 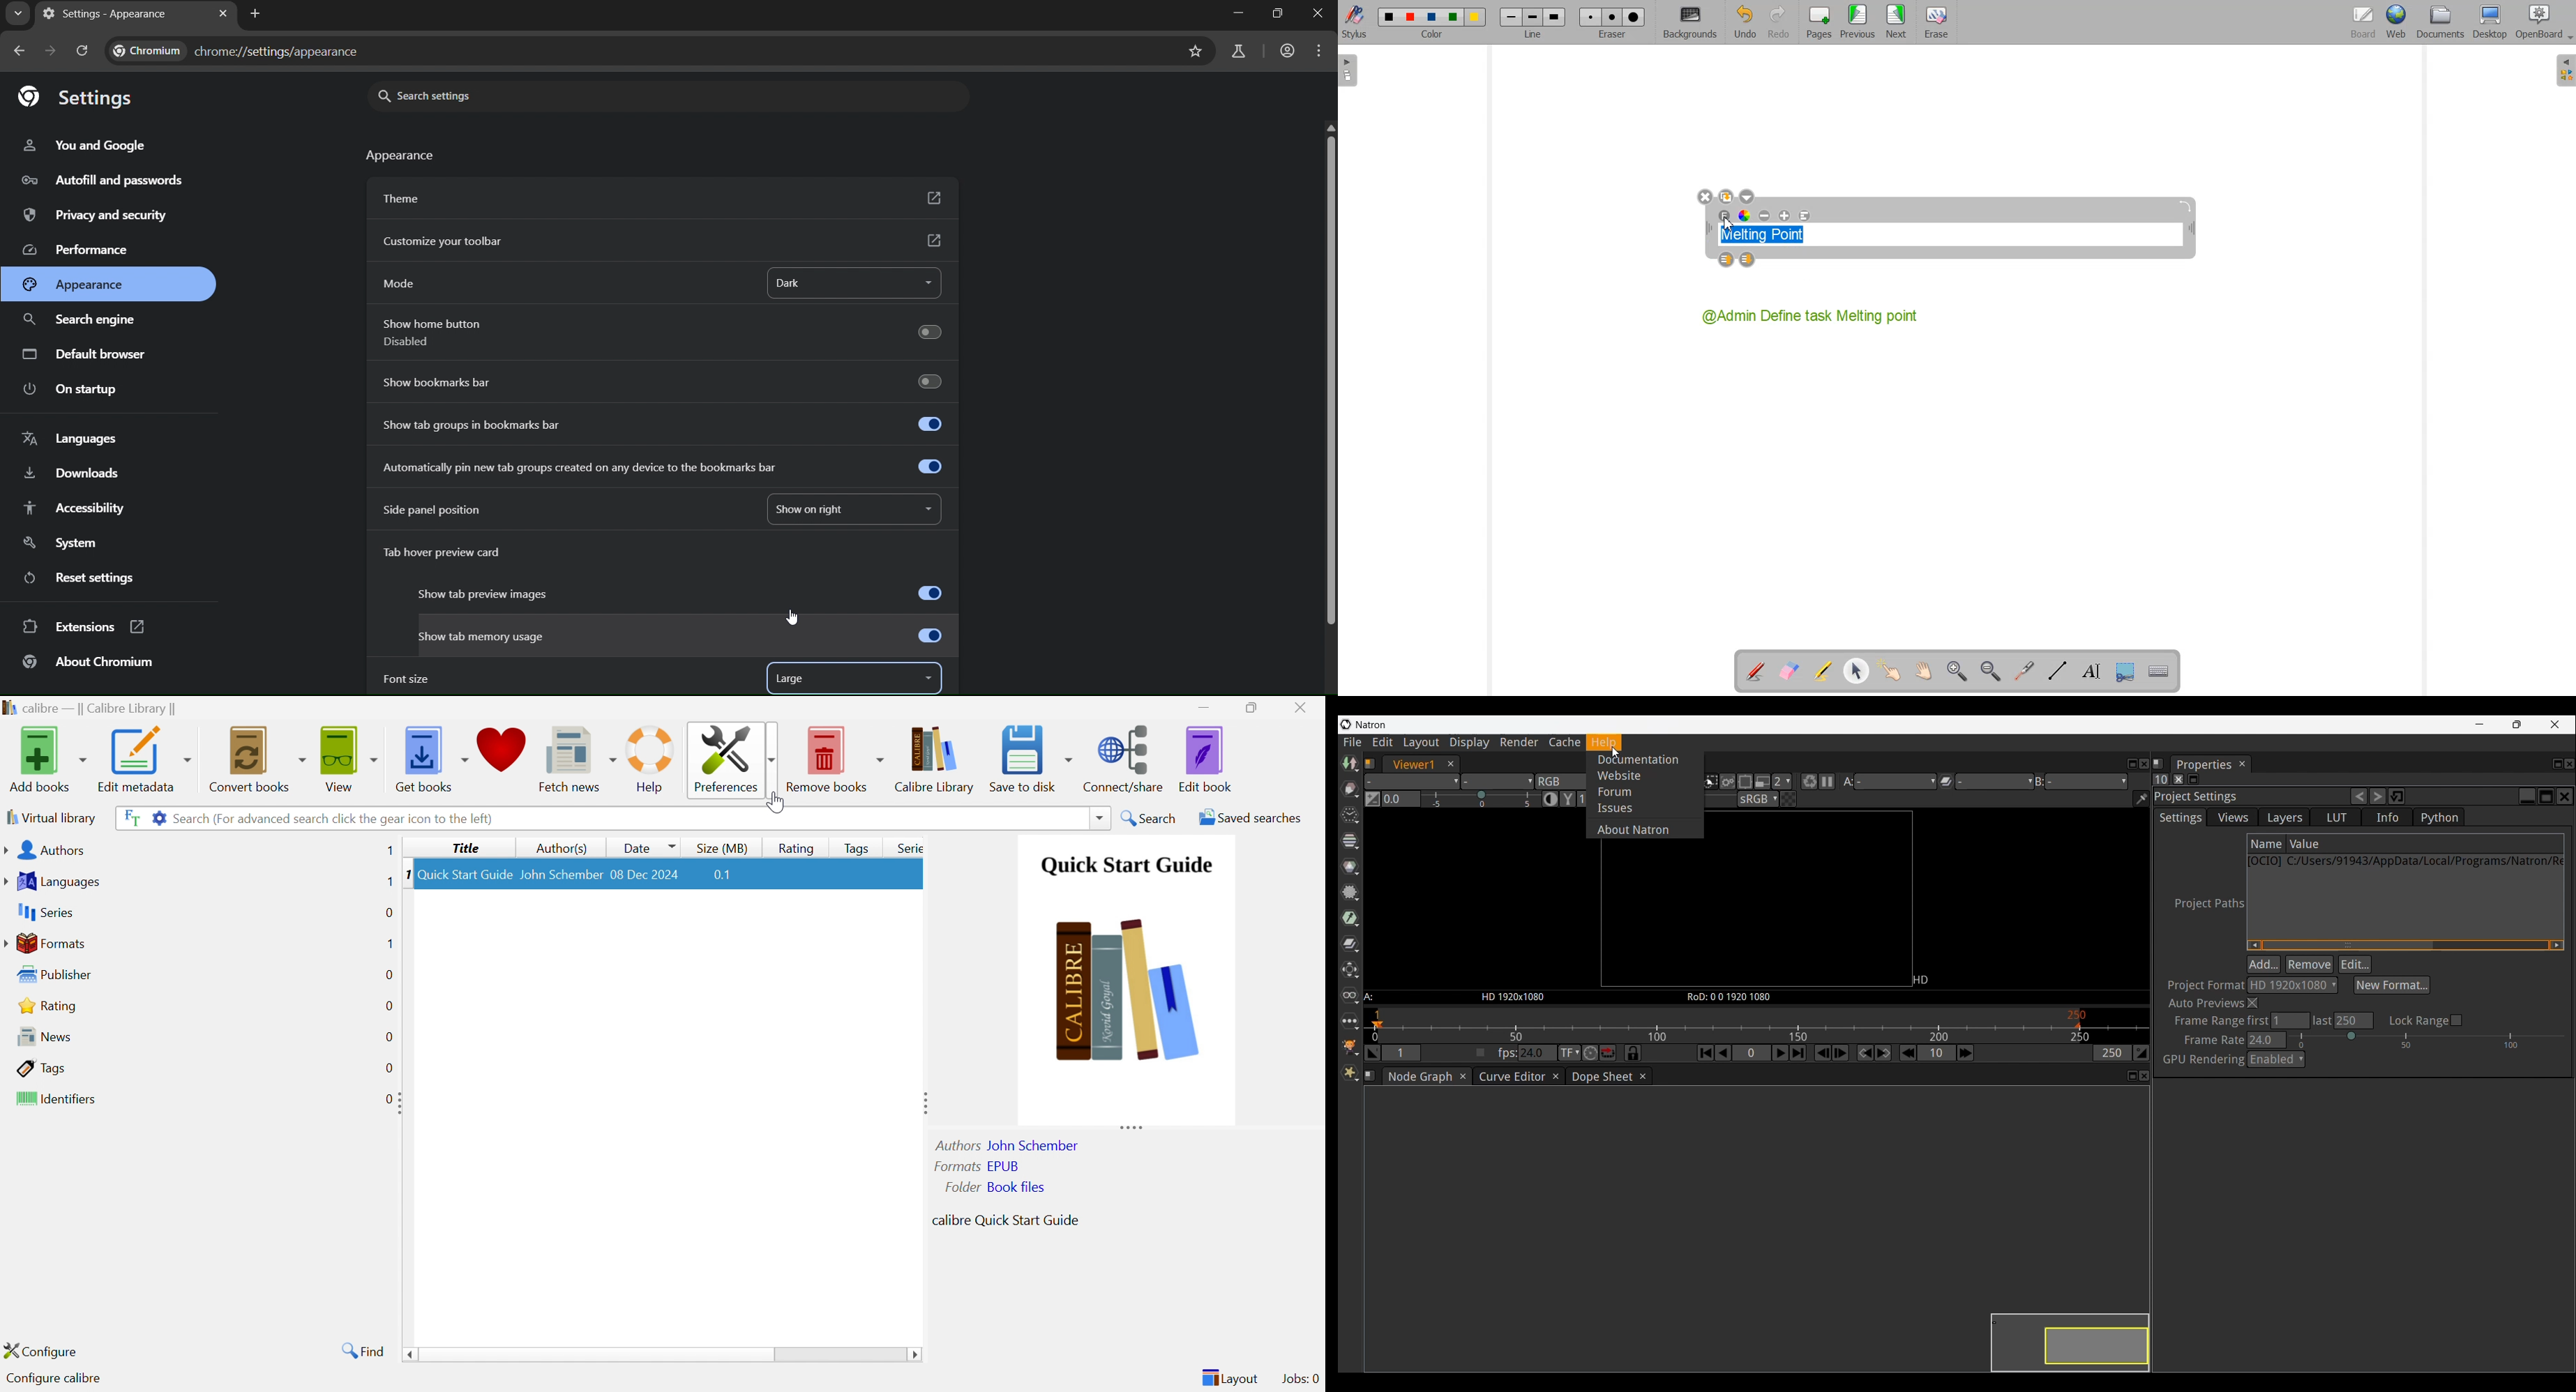 I want to click on show home button, so click(x=659, y=334).